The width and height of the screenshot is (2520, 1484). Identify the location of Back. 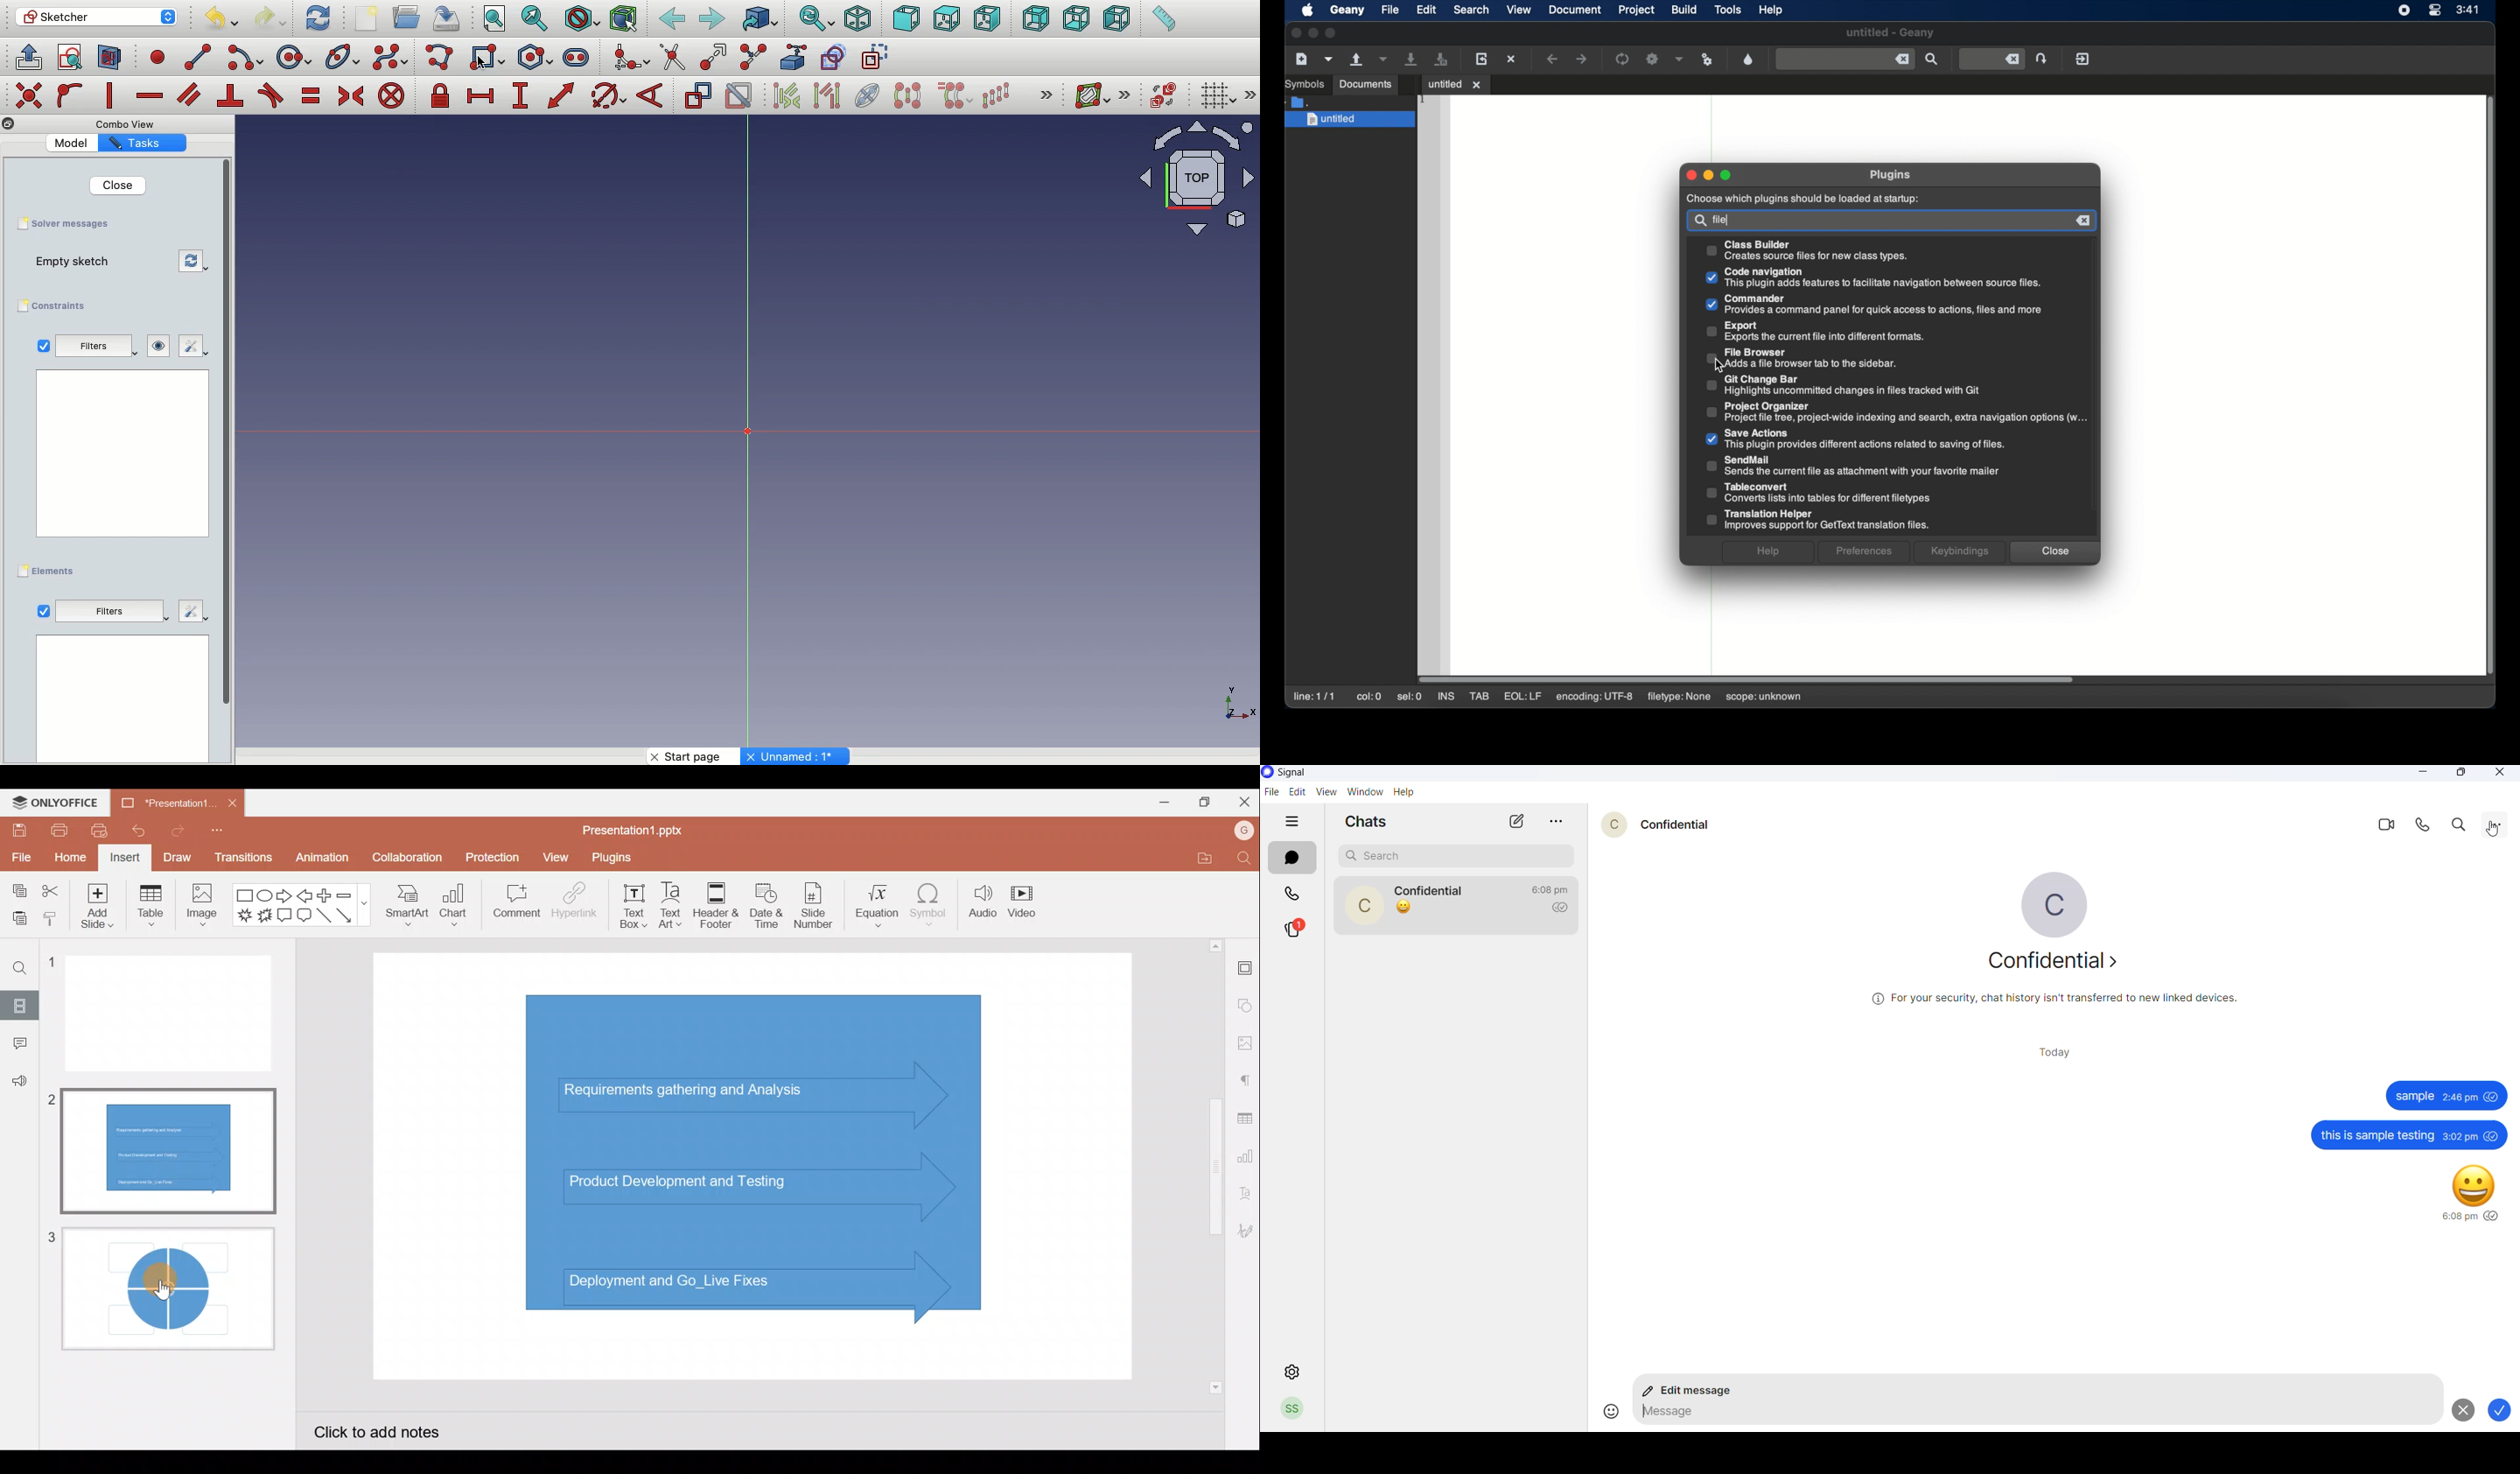
(1037, 18).